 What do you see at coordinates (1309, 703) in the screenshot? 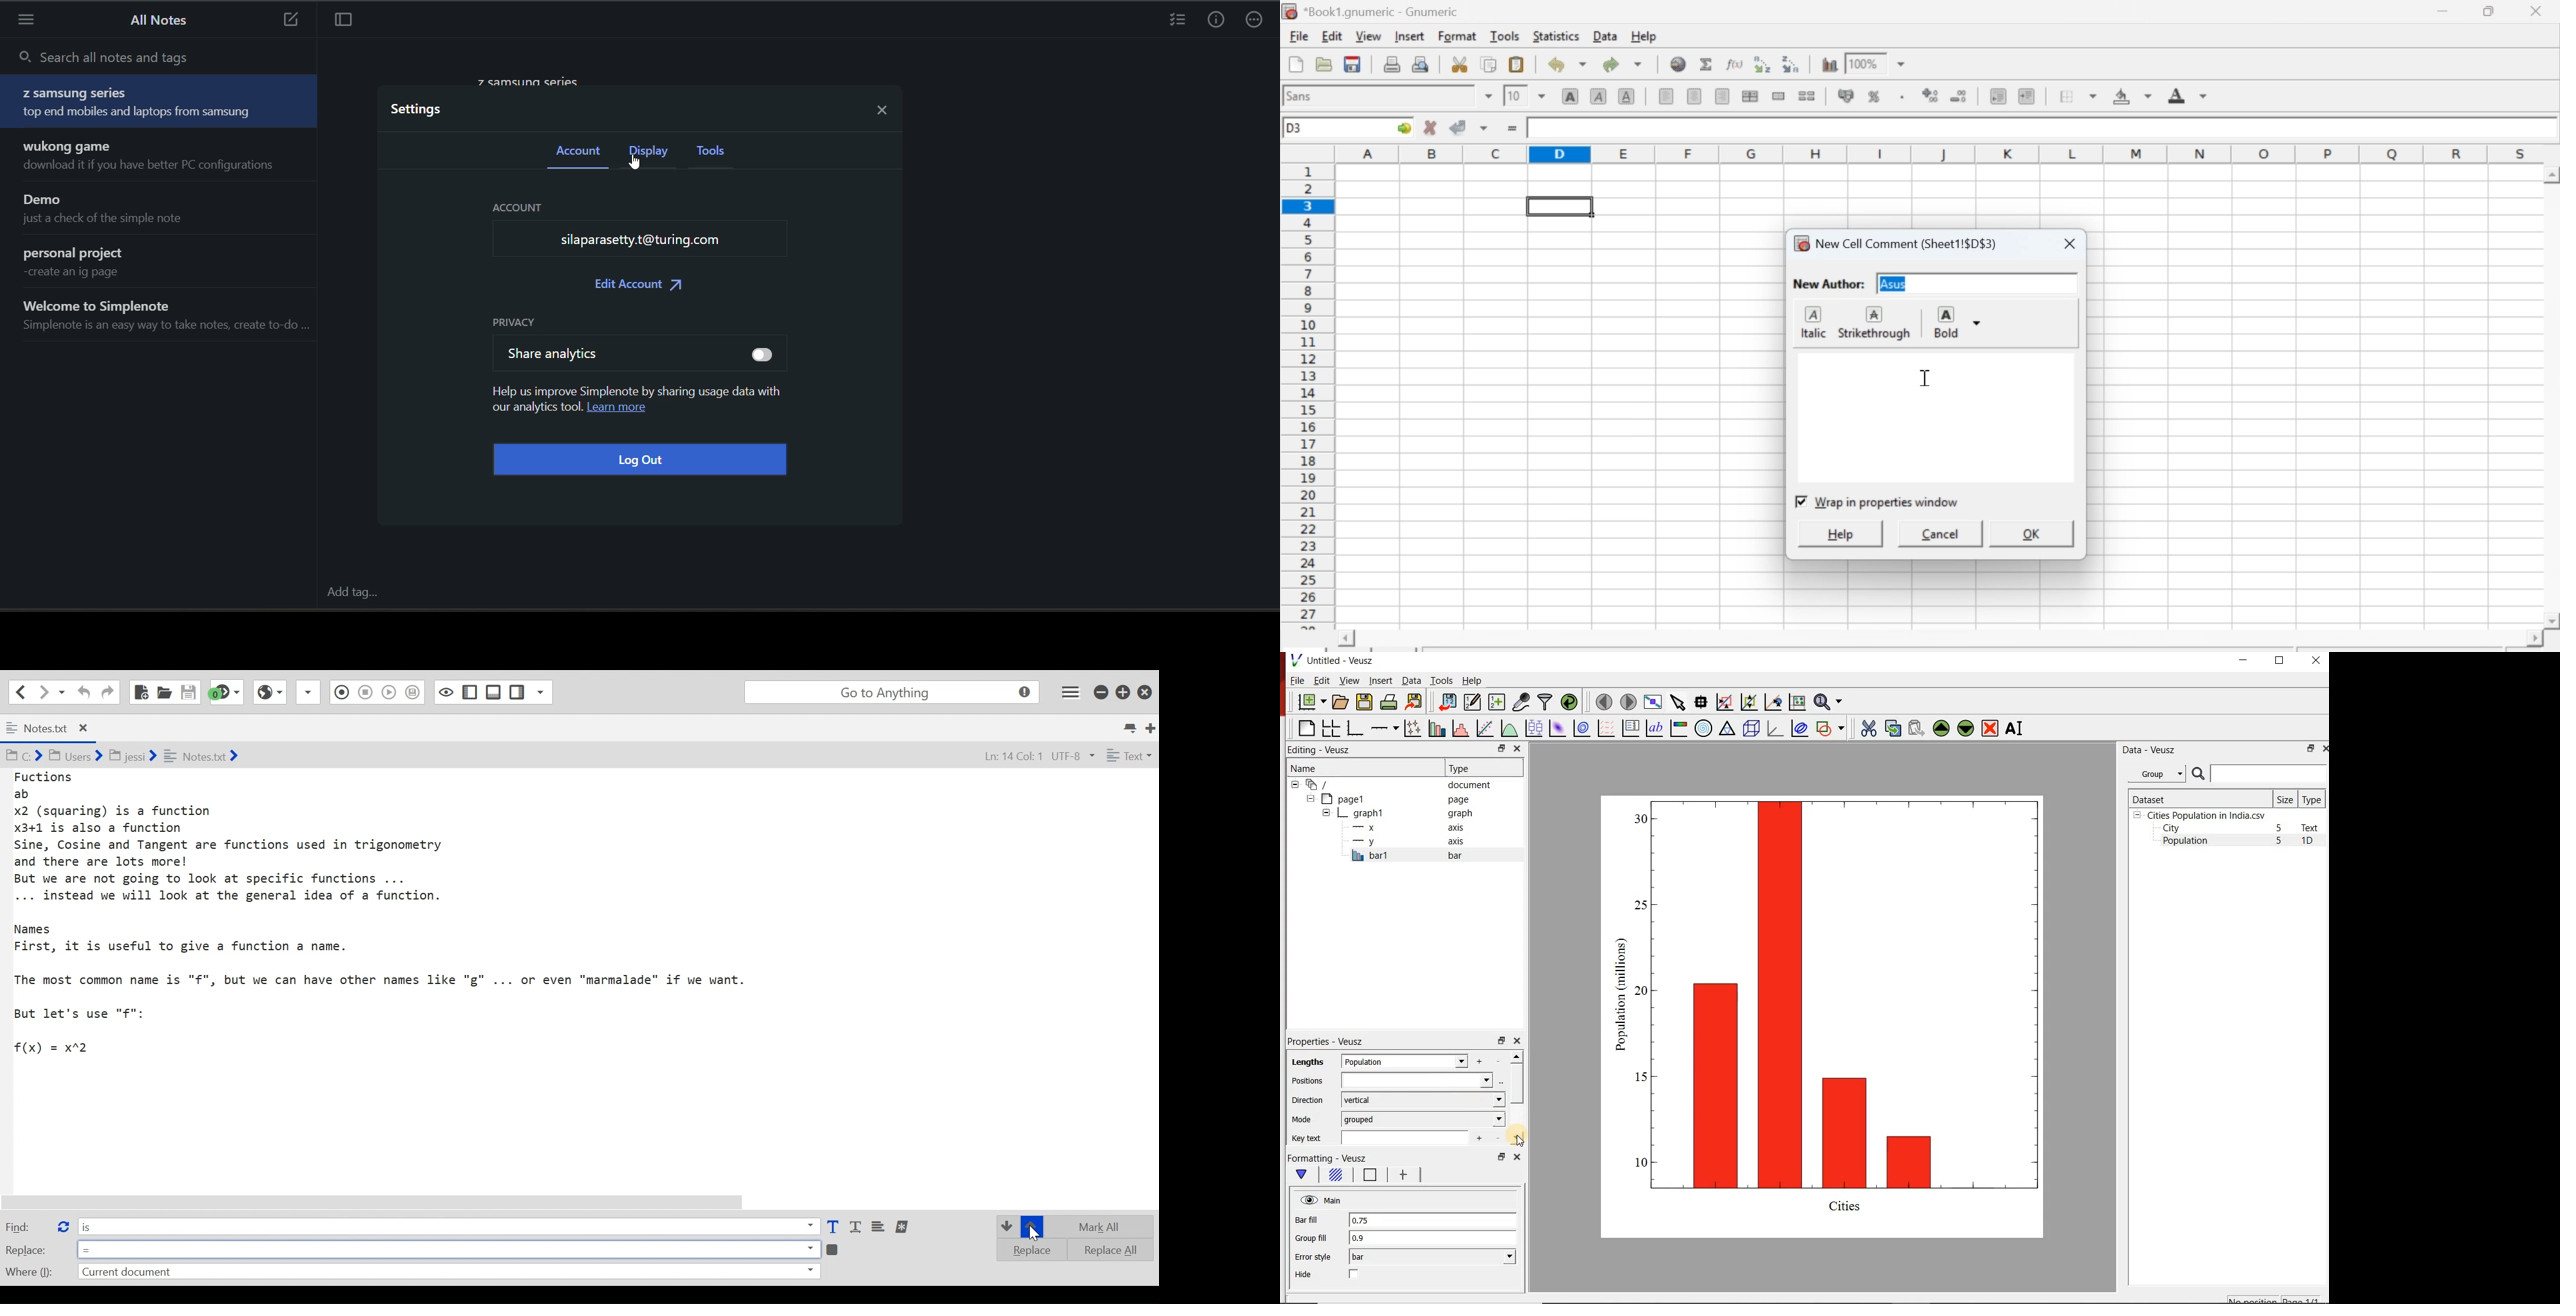
I see `new document` at bounding box center [1309, 703].